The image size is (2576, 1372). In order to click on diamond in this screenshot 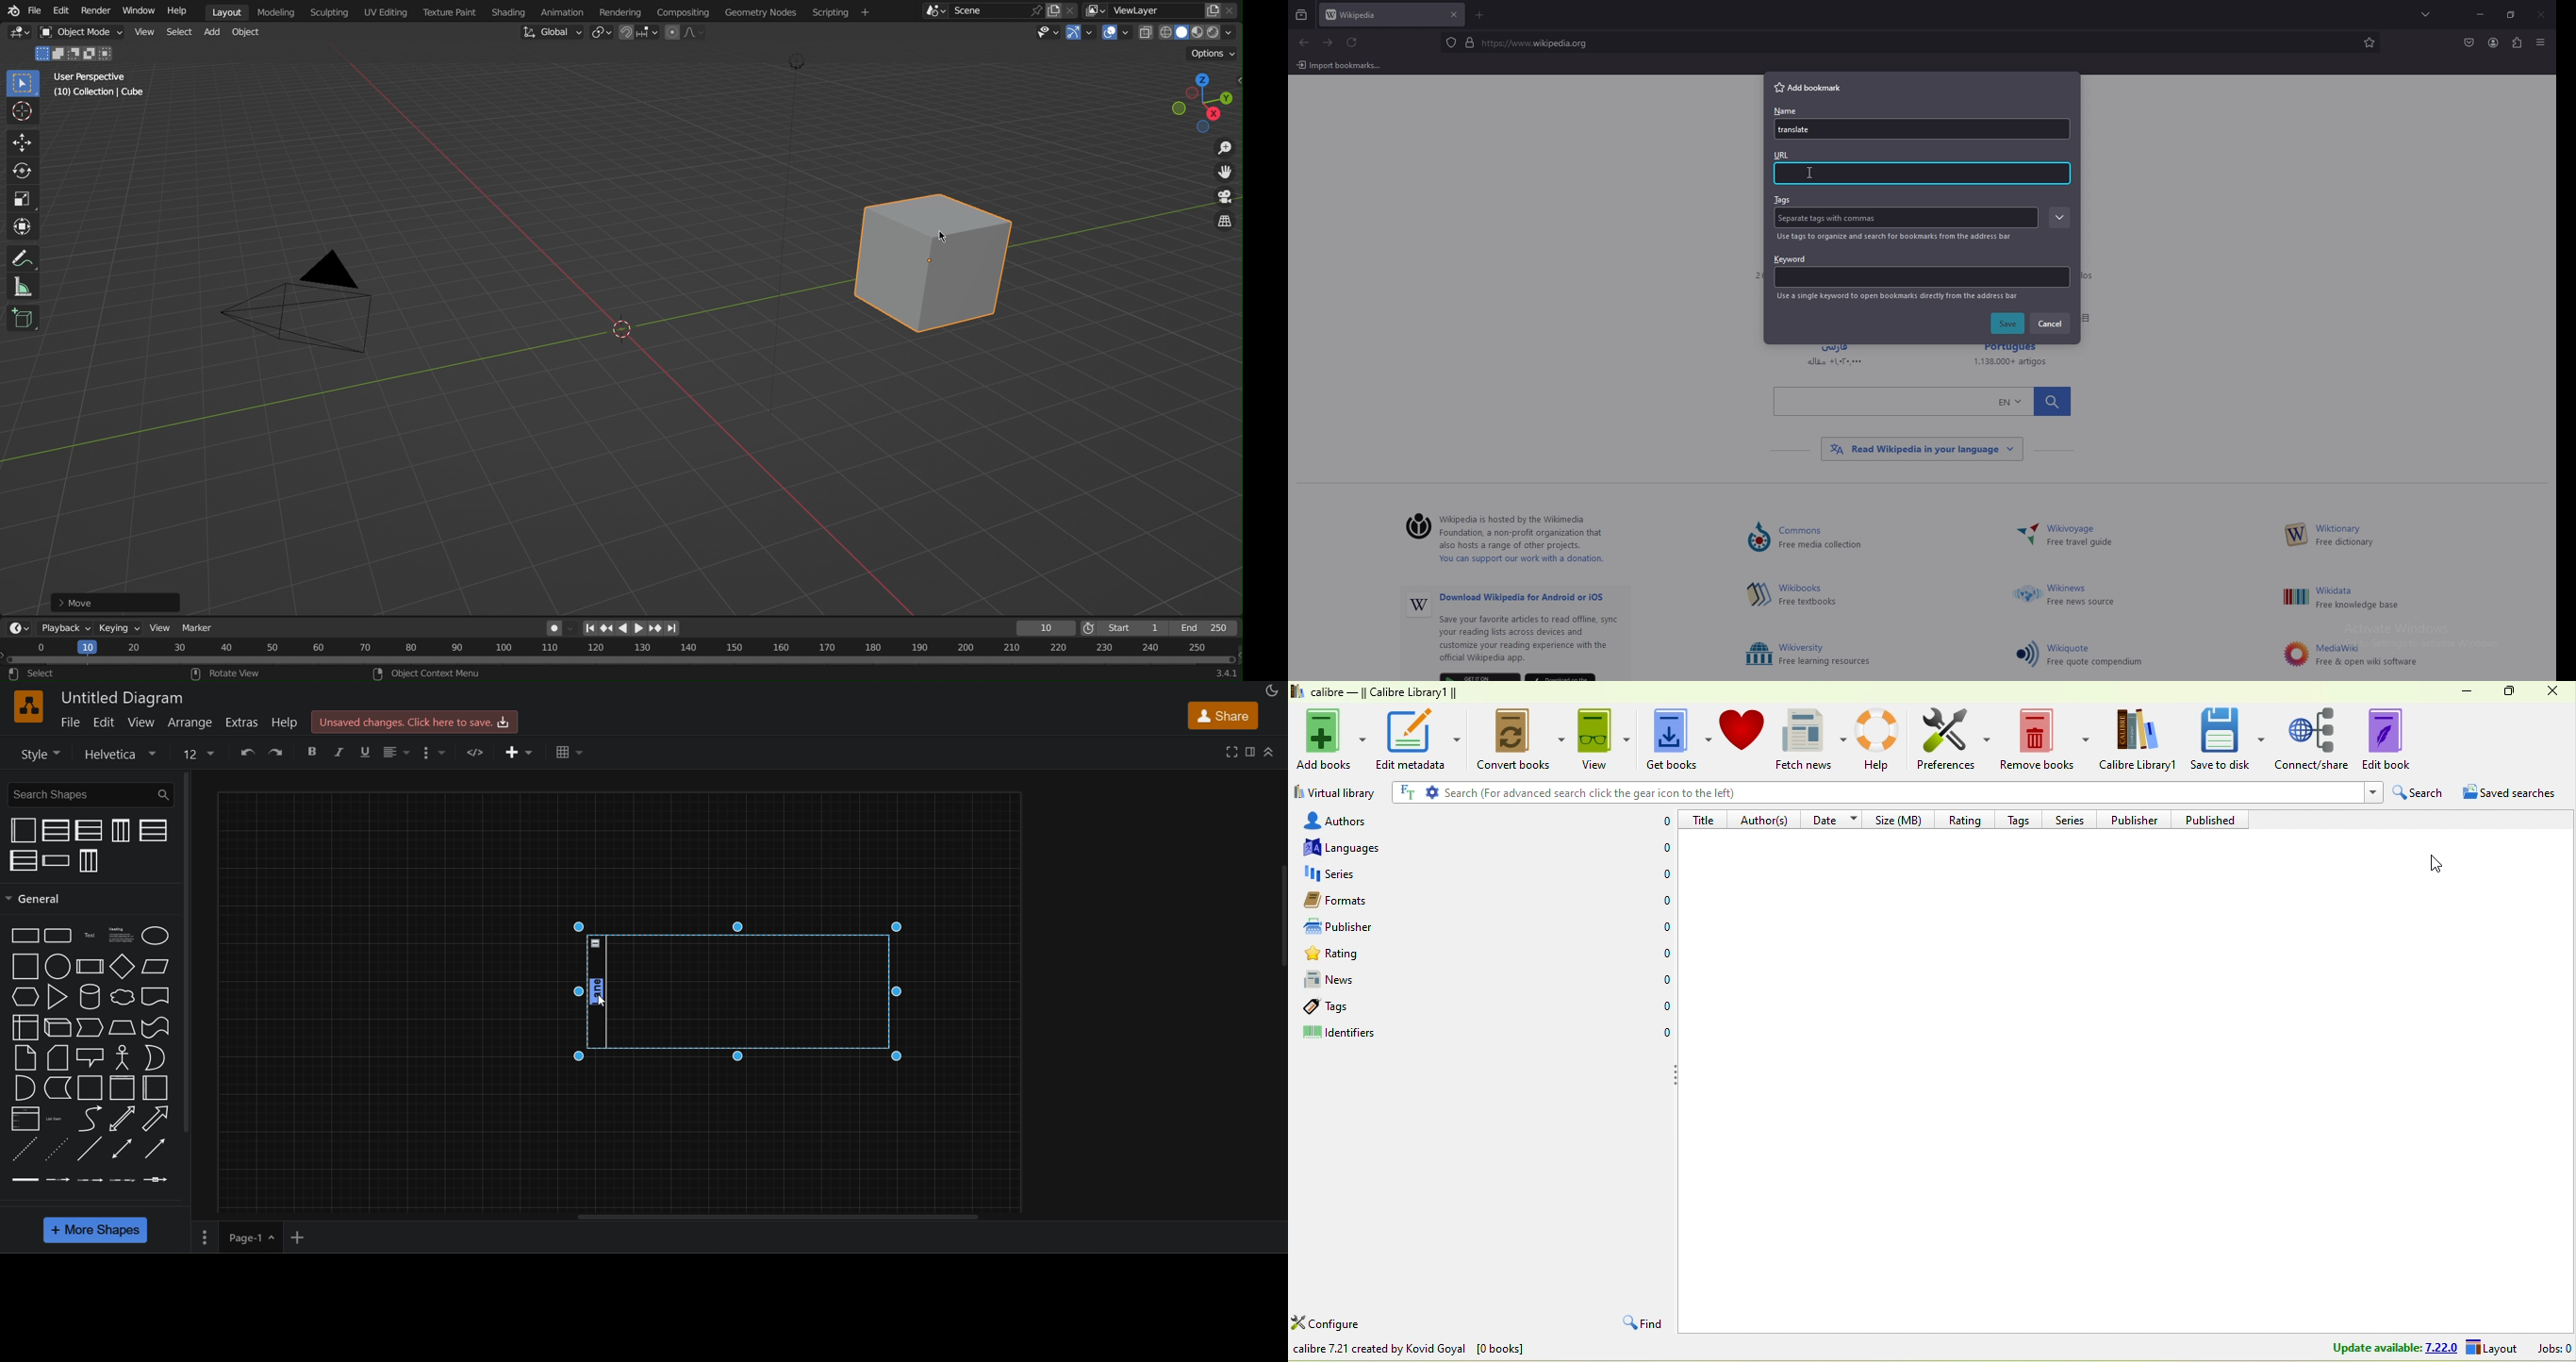, I will do `click(122, 966)`.